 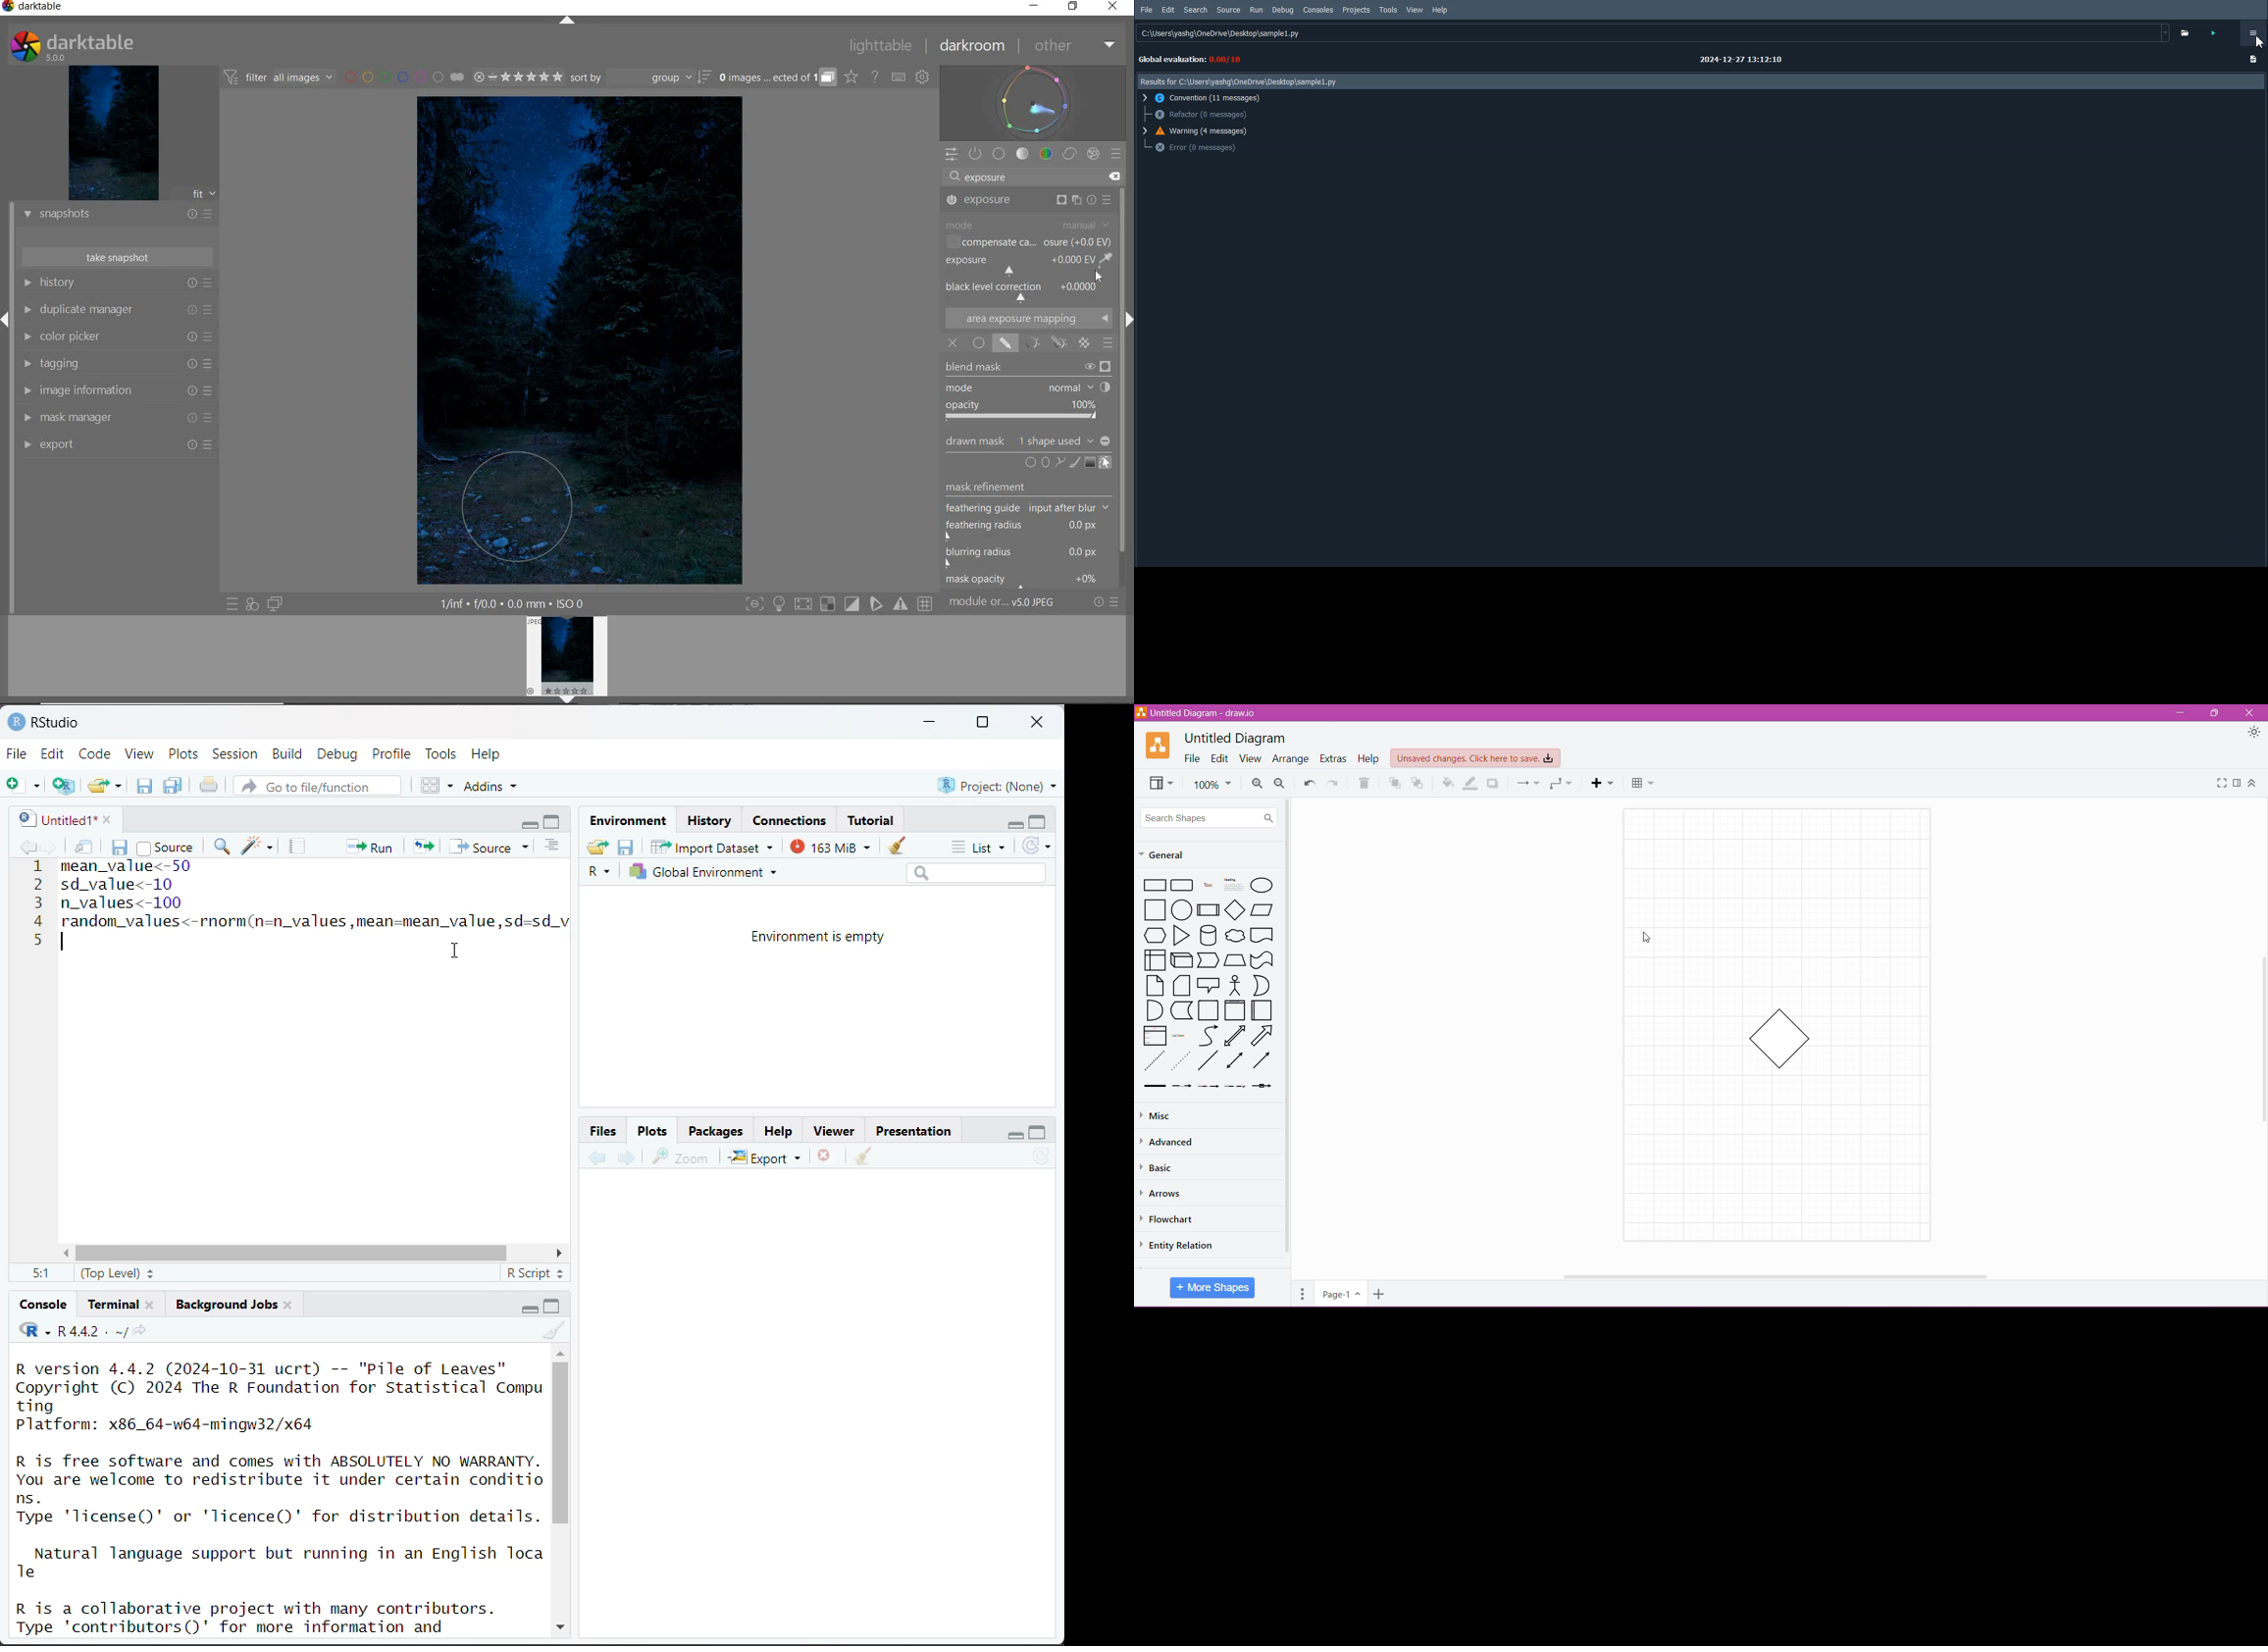 I want to click on minimize, so click(x=1013, y=822).